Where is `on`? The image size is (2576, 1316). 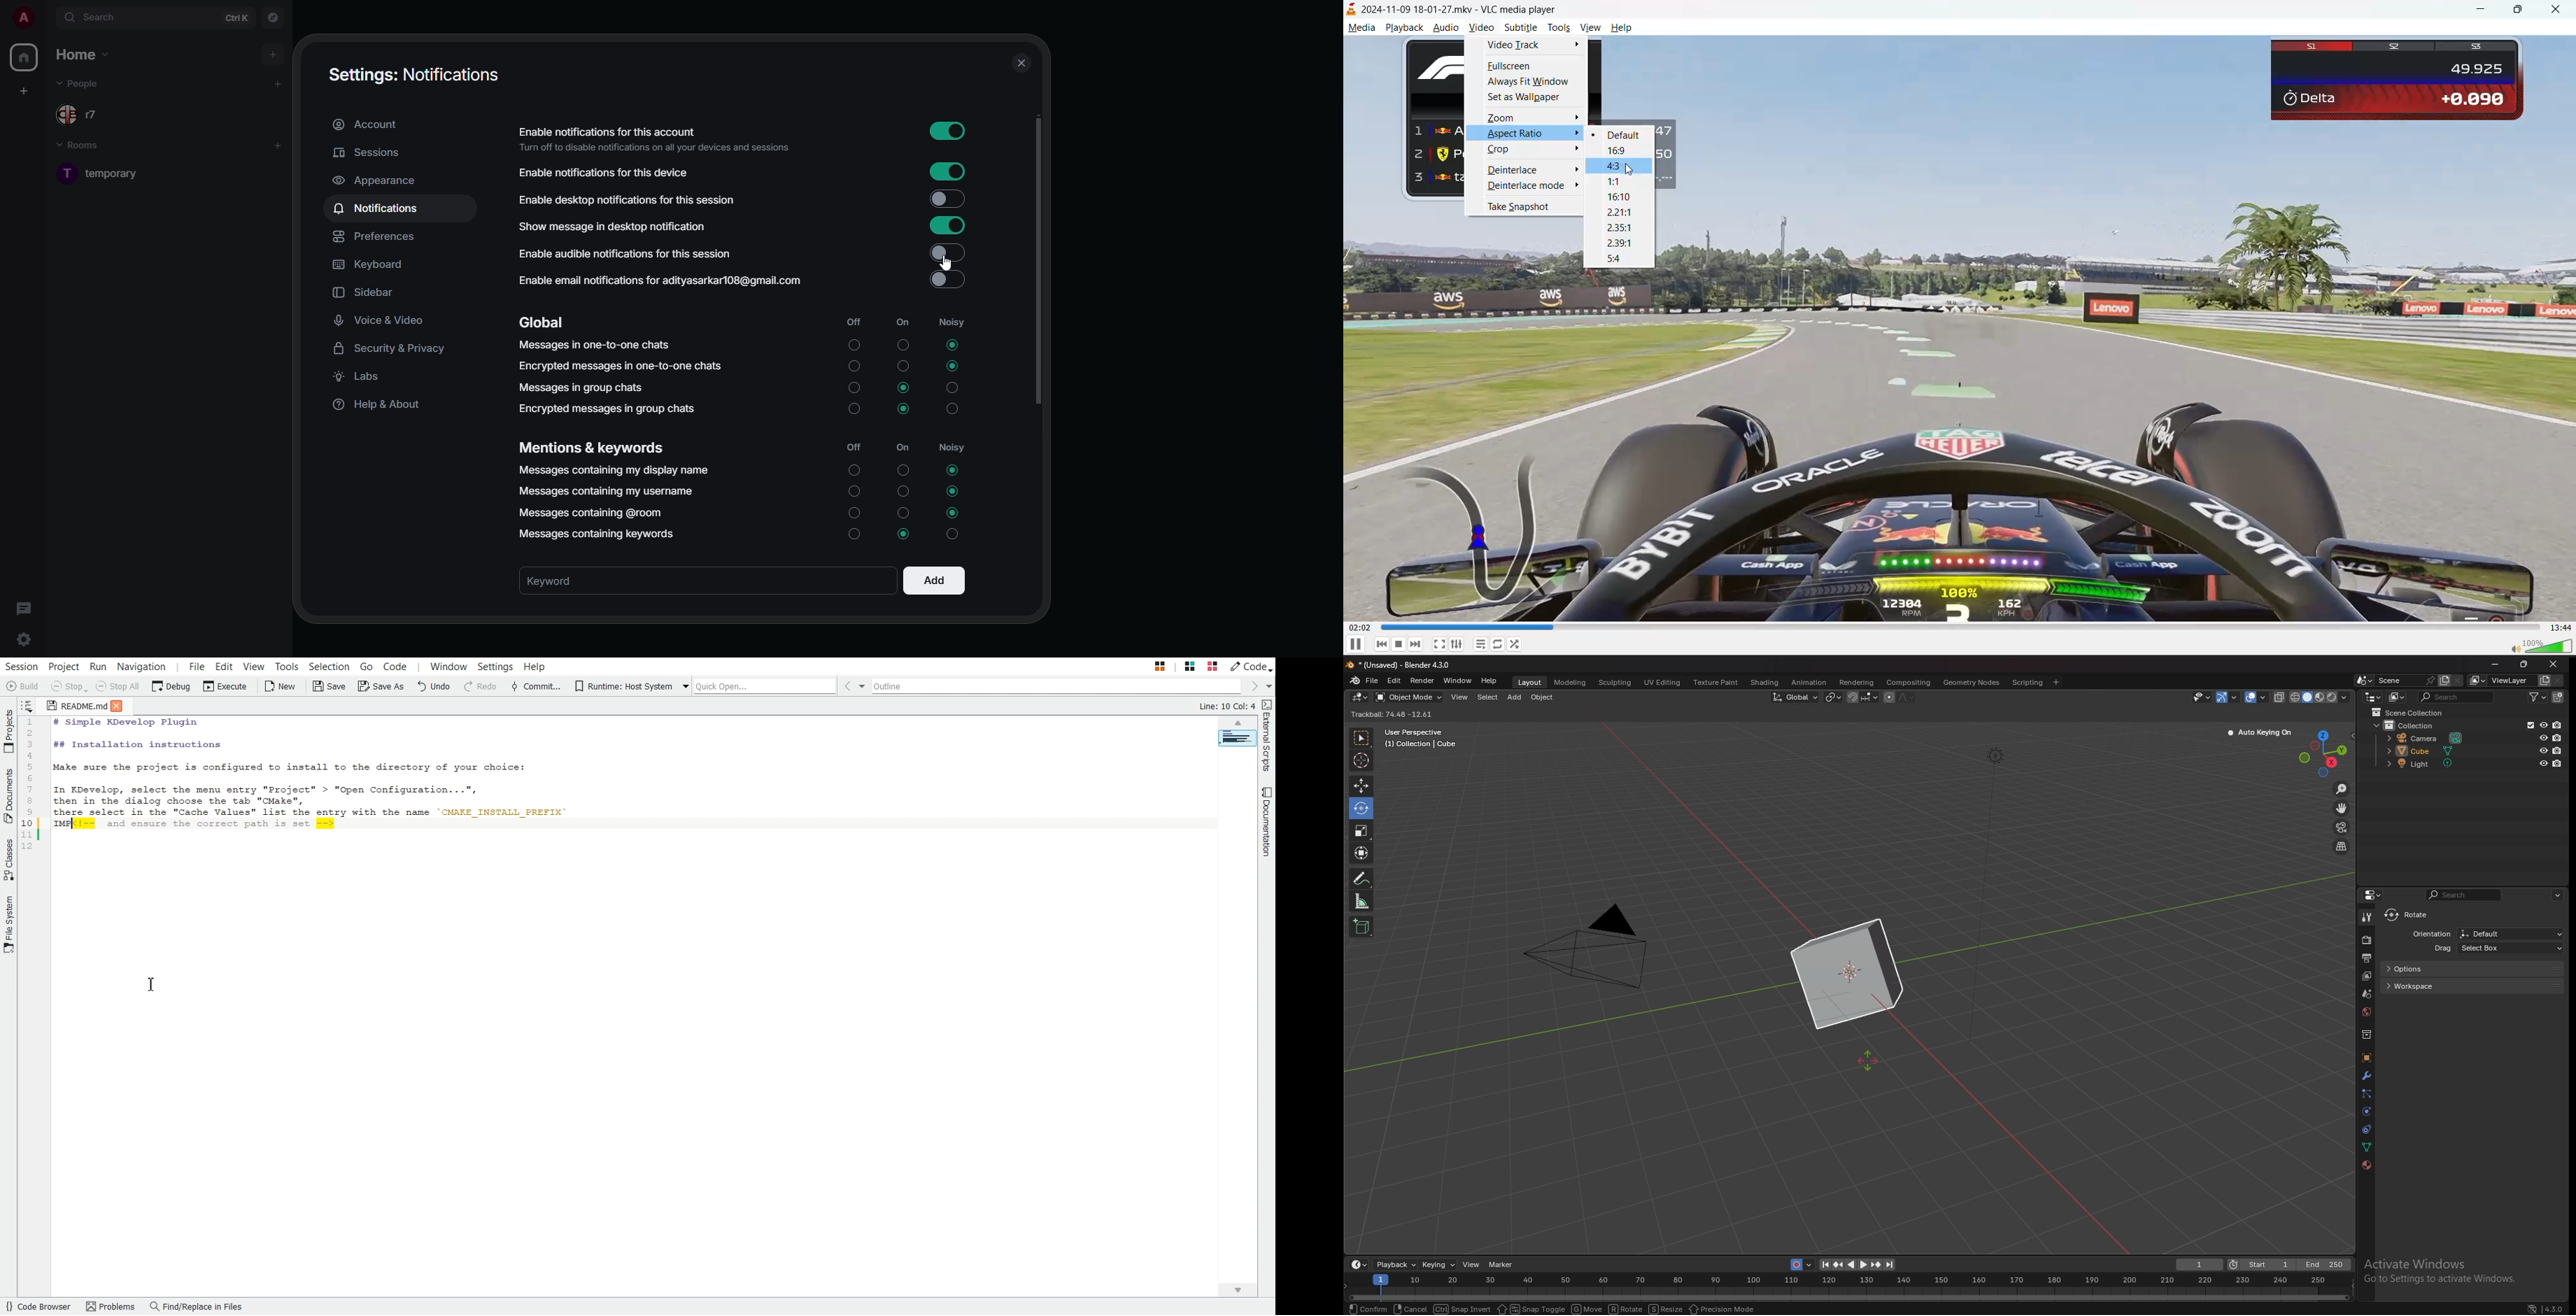 on is located at coordinates (903, 322).